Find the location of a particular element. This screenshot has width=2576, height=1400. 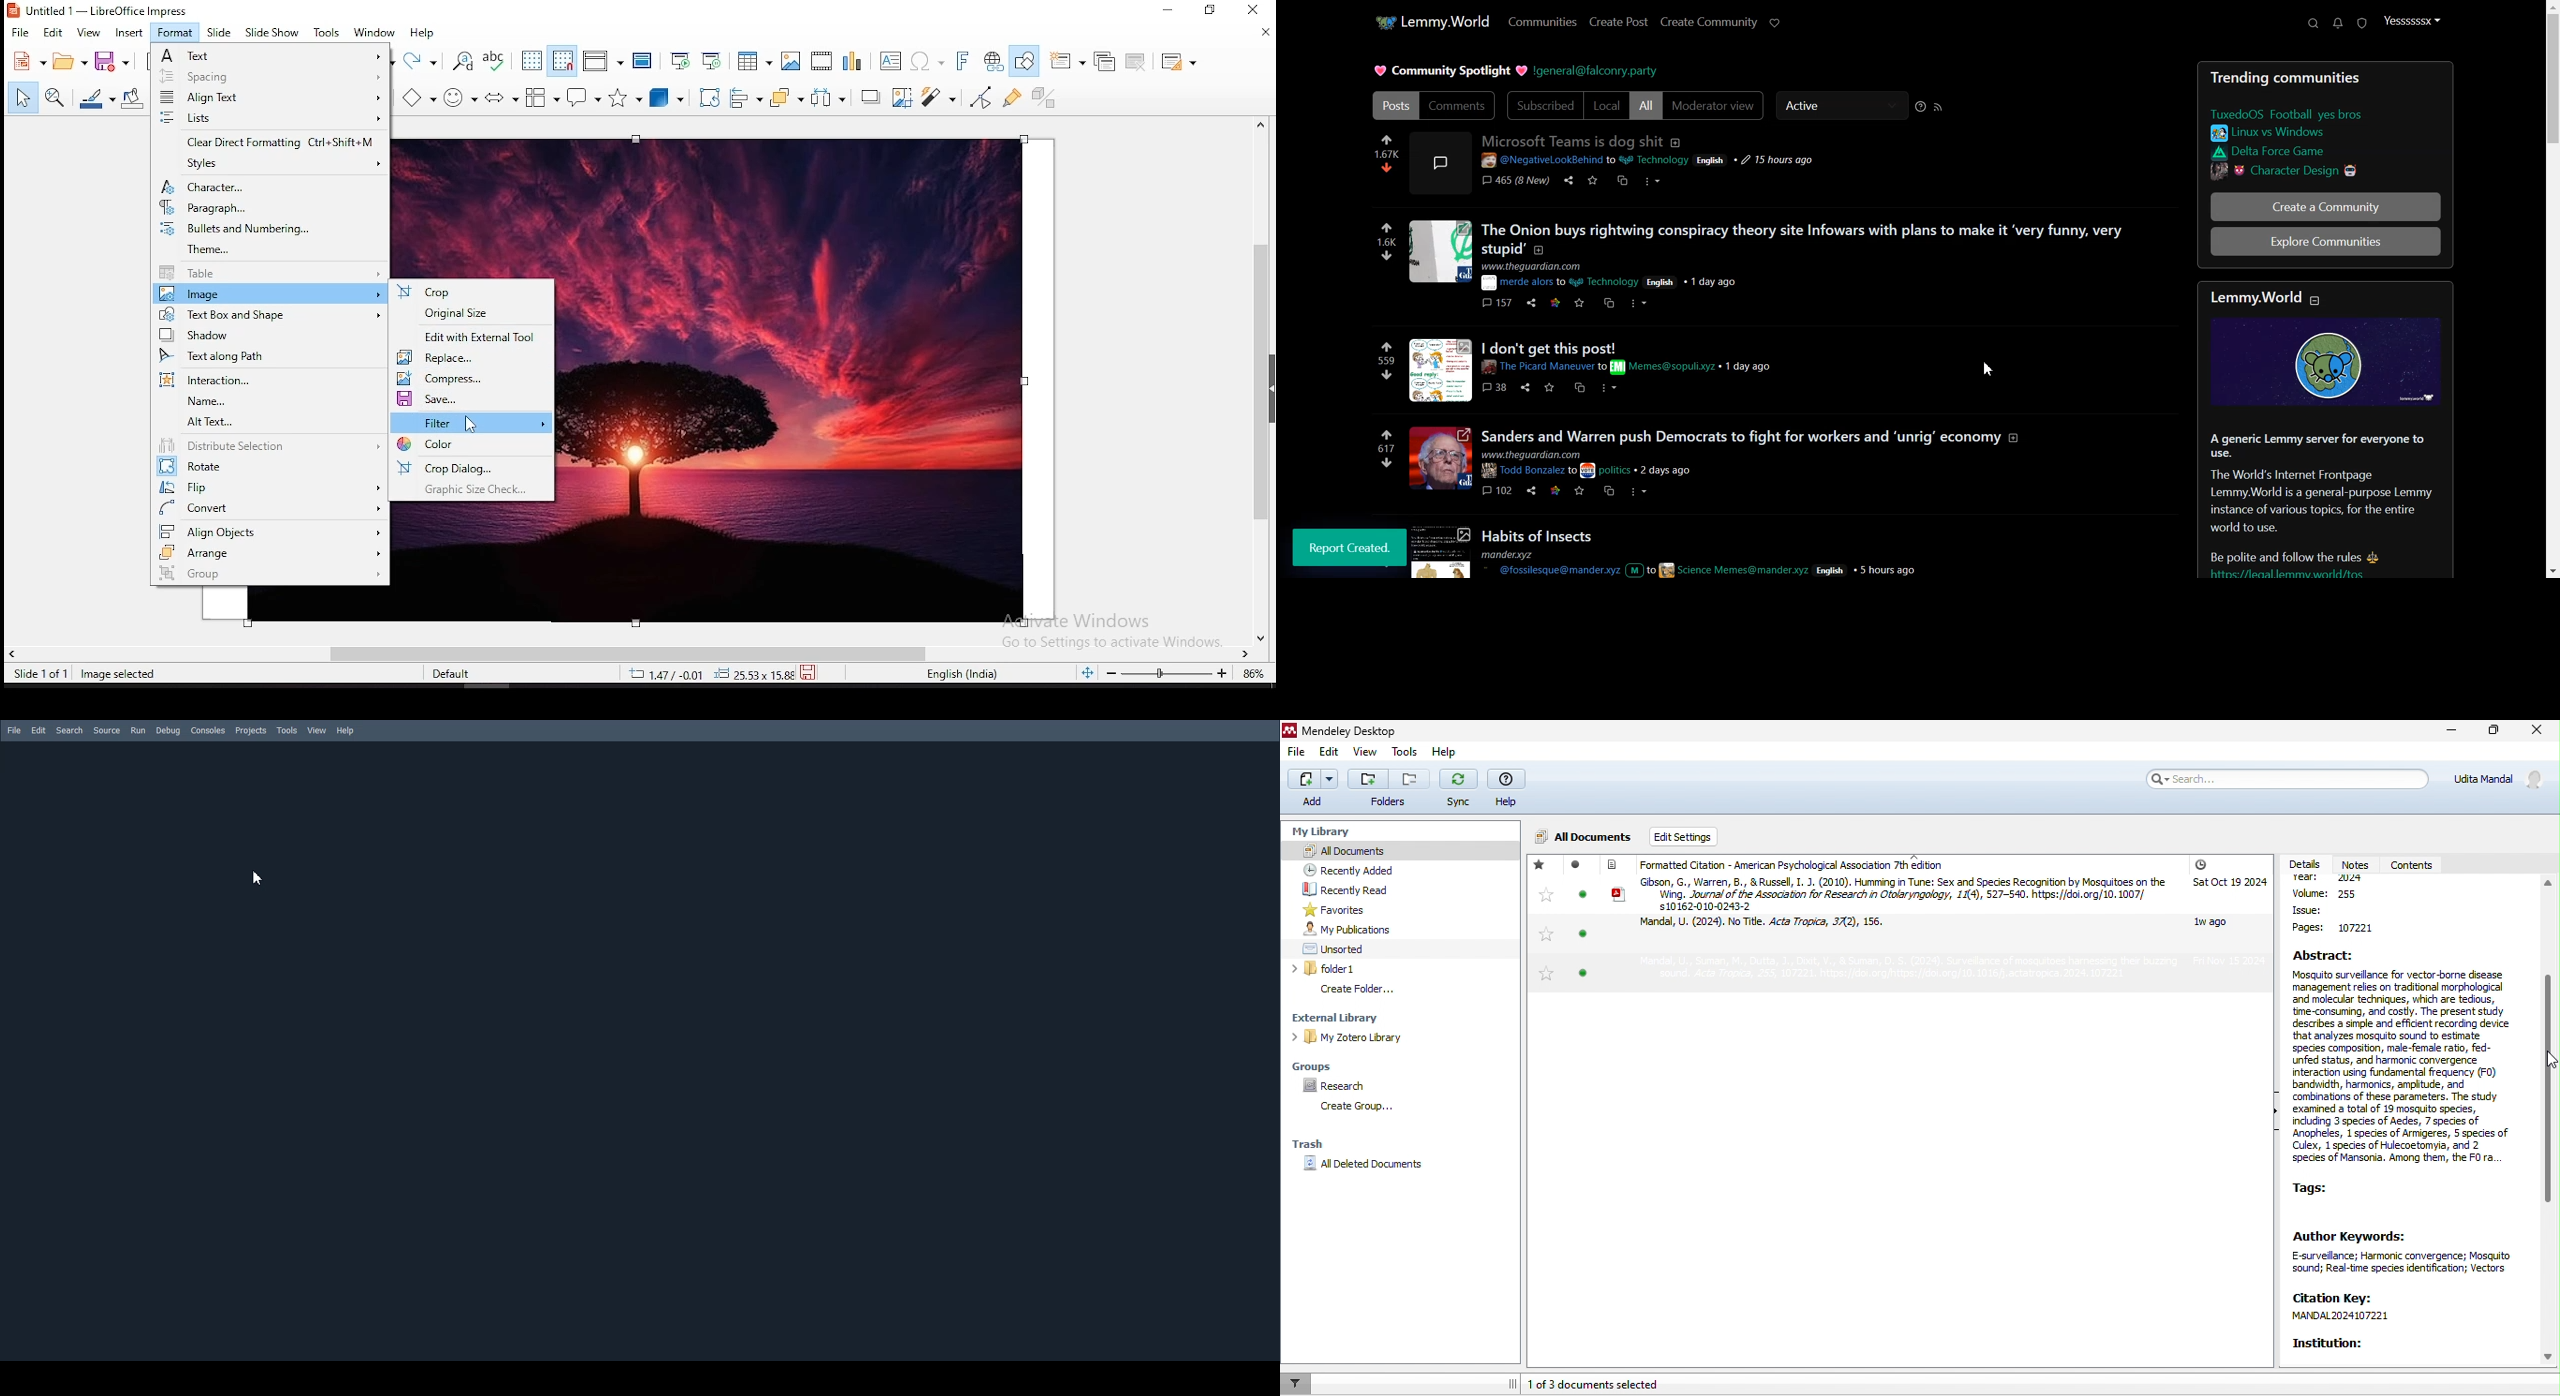

Tools is located at coordinates (287, 730).